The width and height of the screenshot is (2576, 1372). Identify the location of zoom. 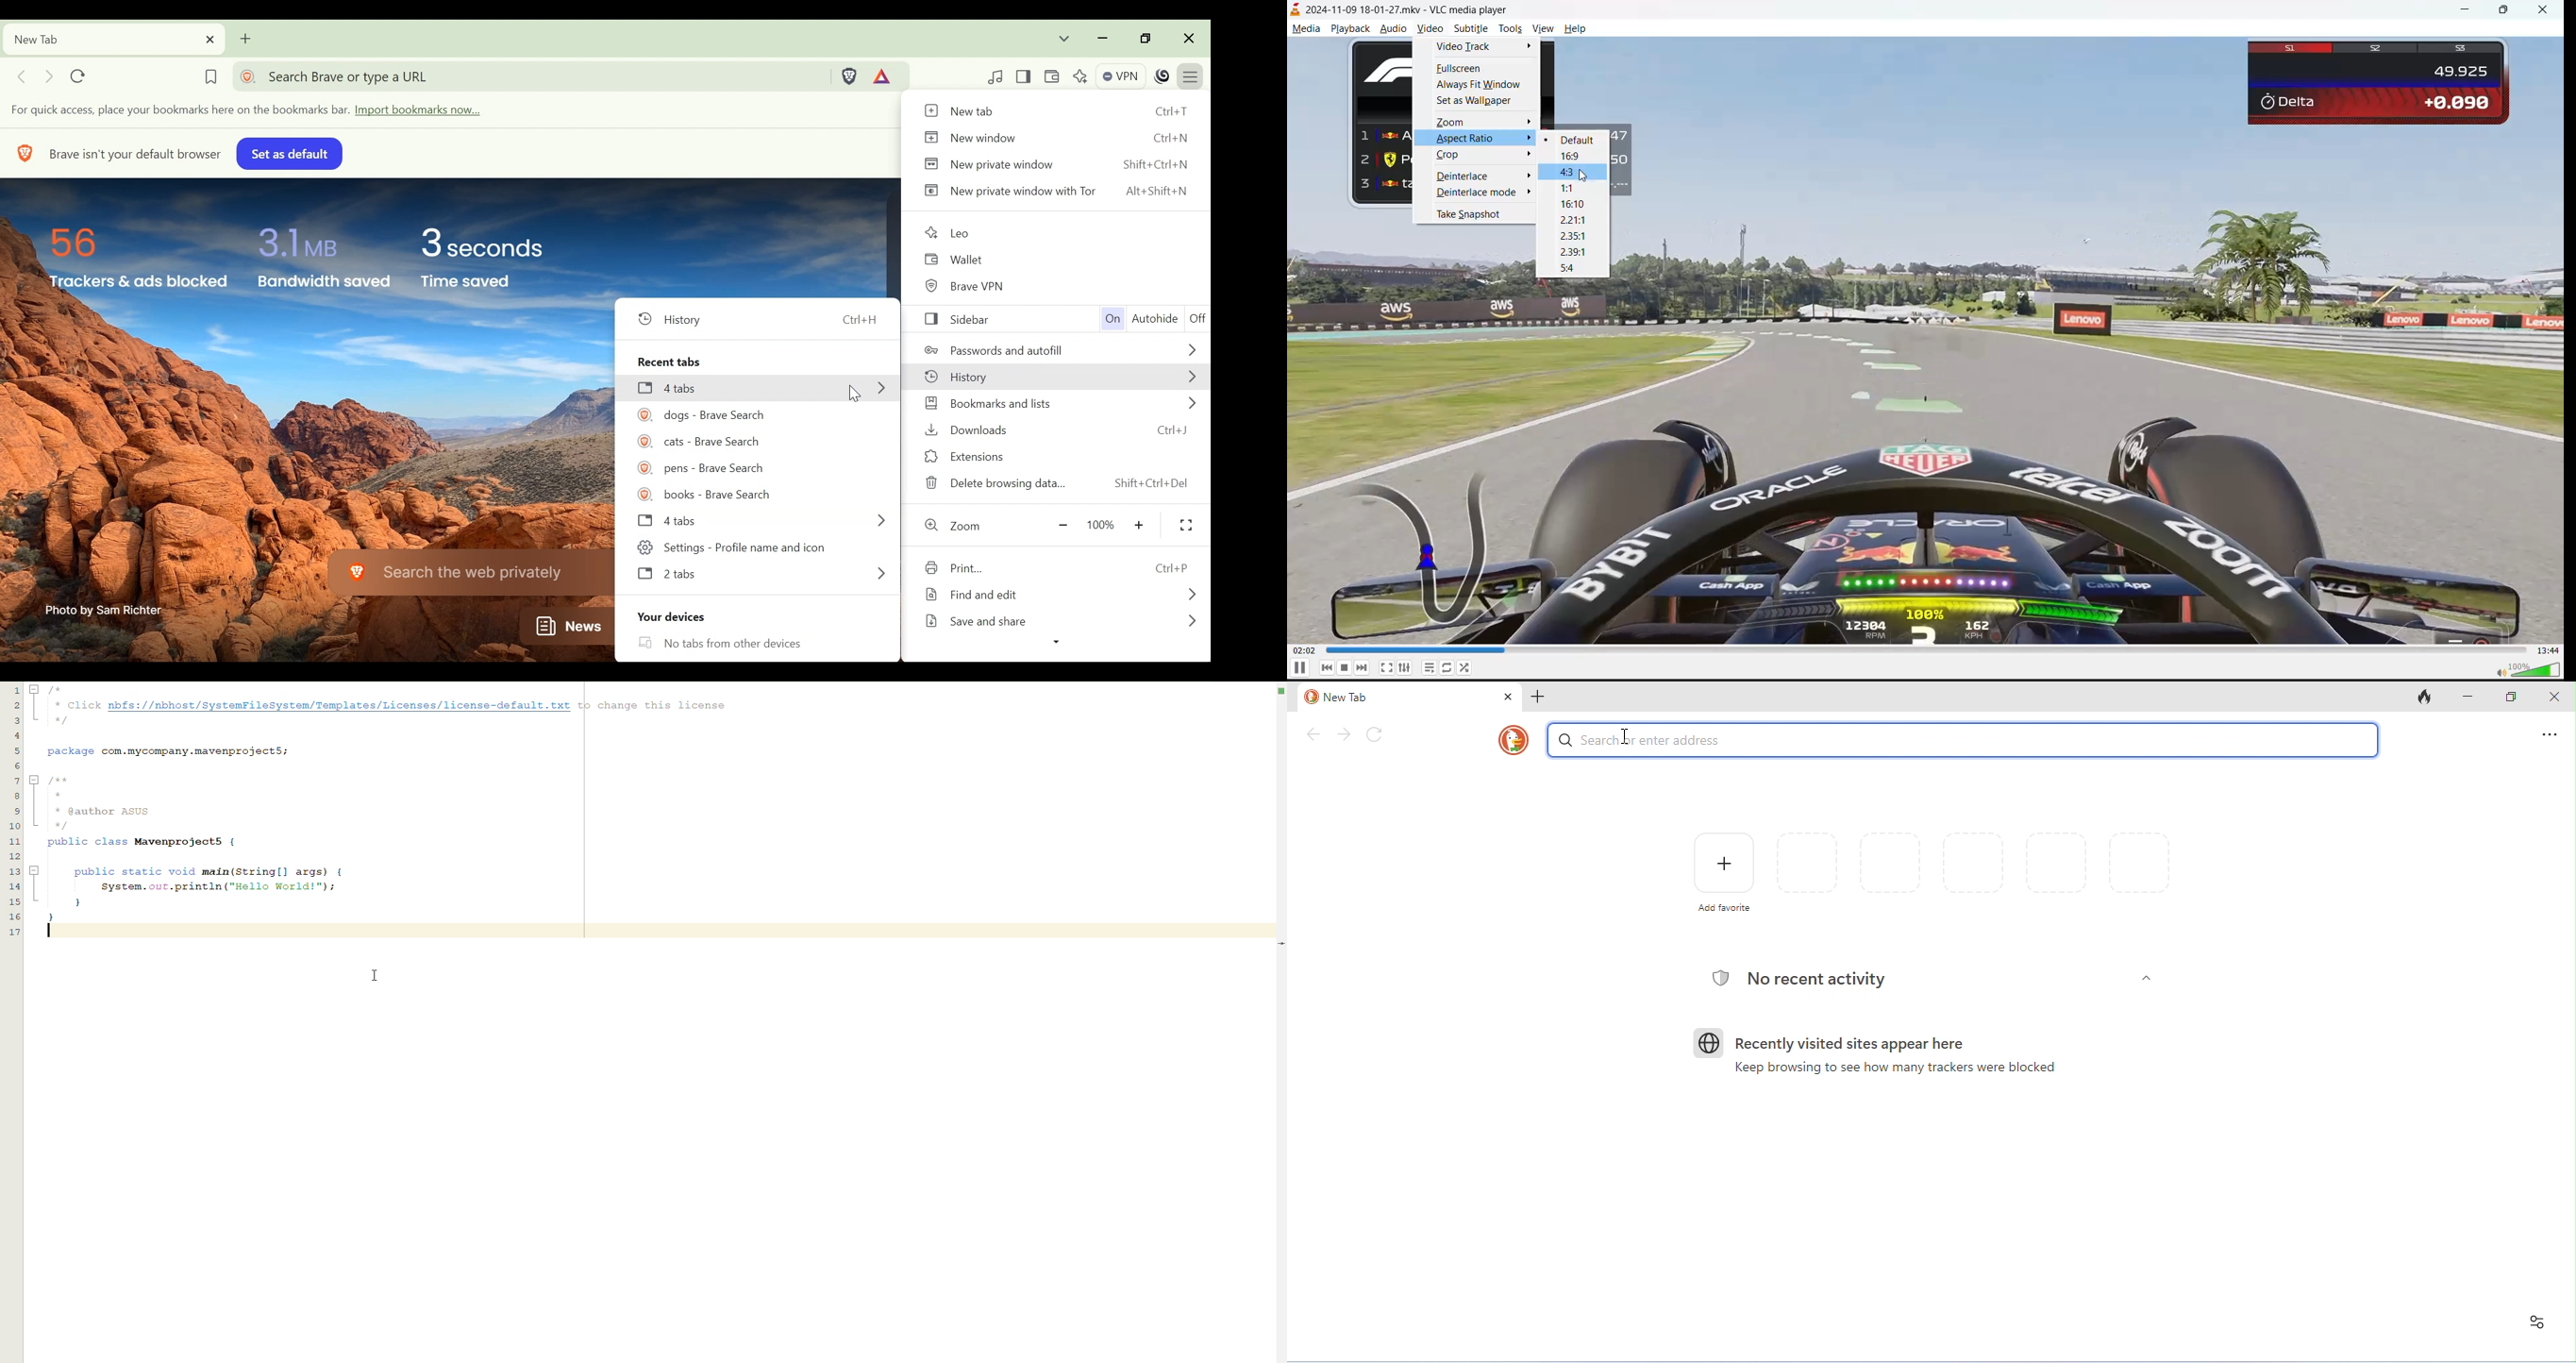
(1451, 121).